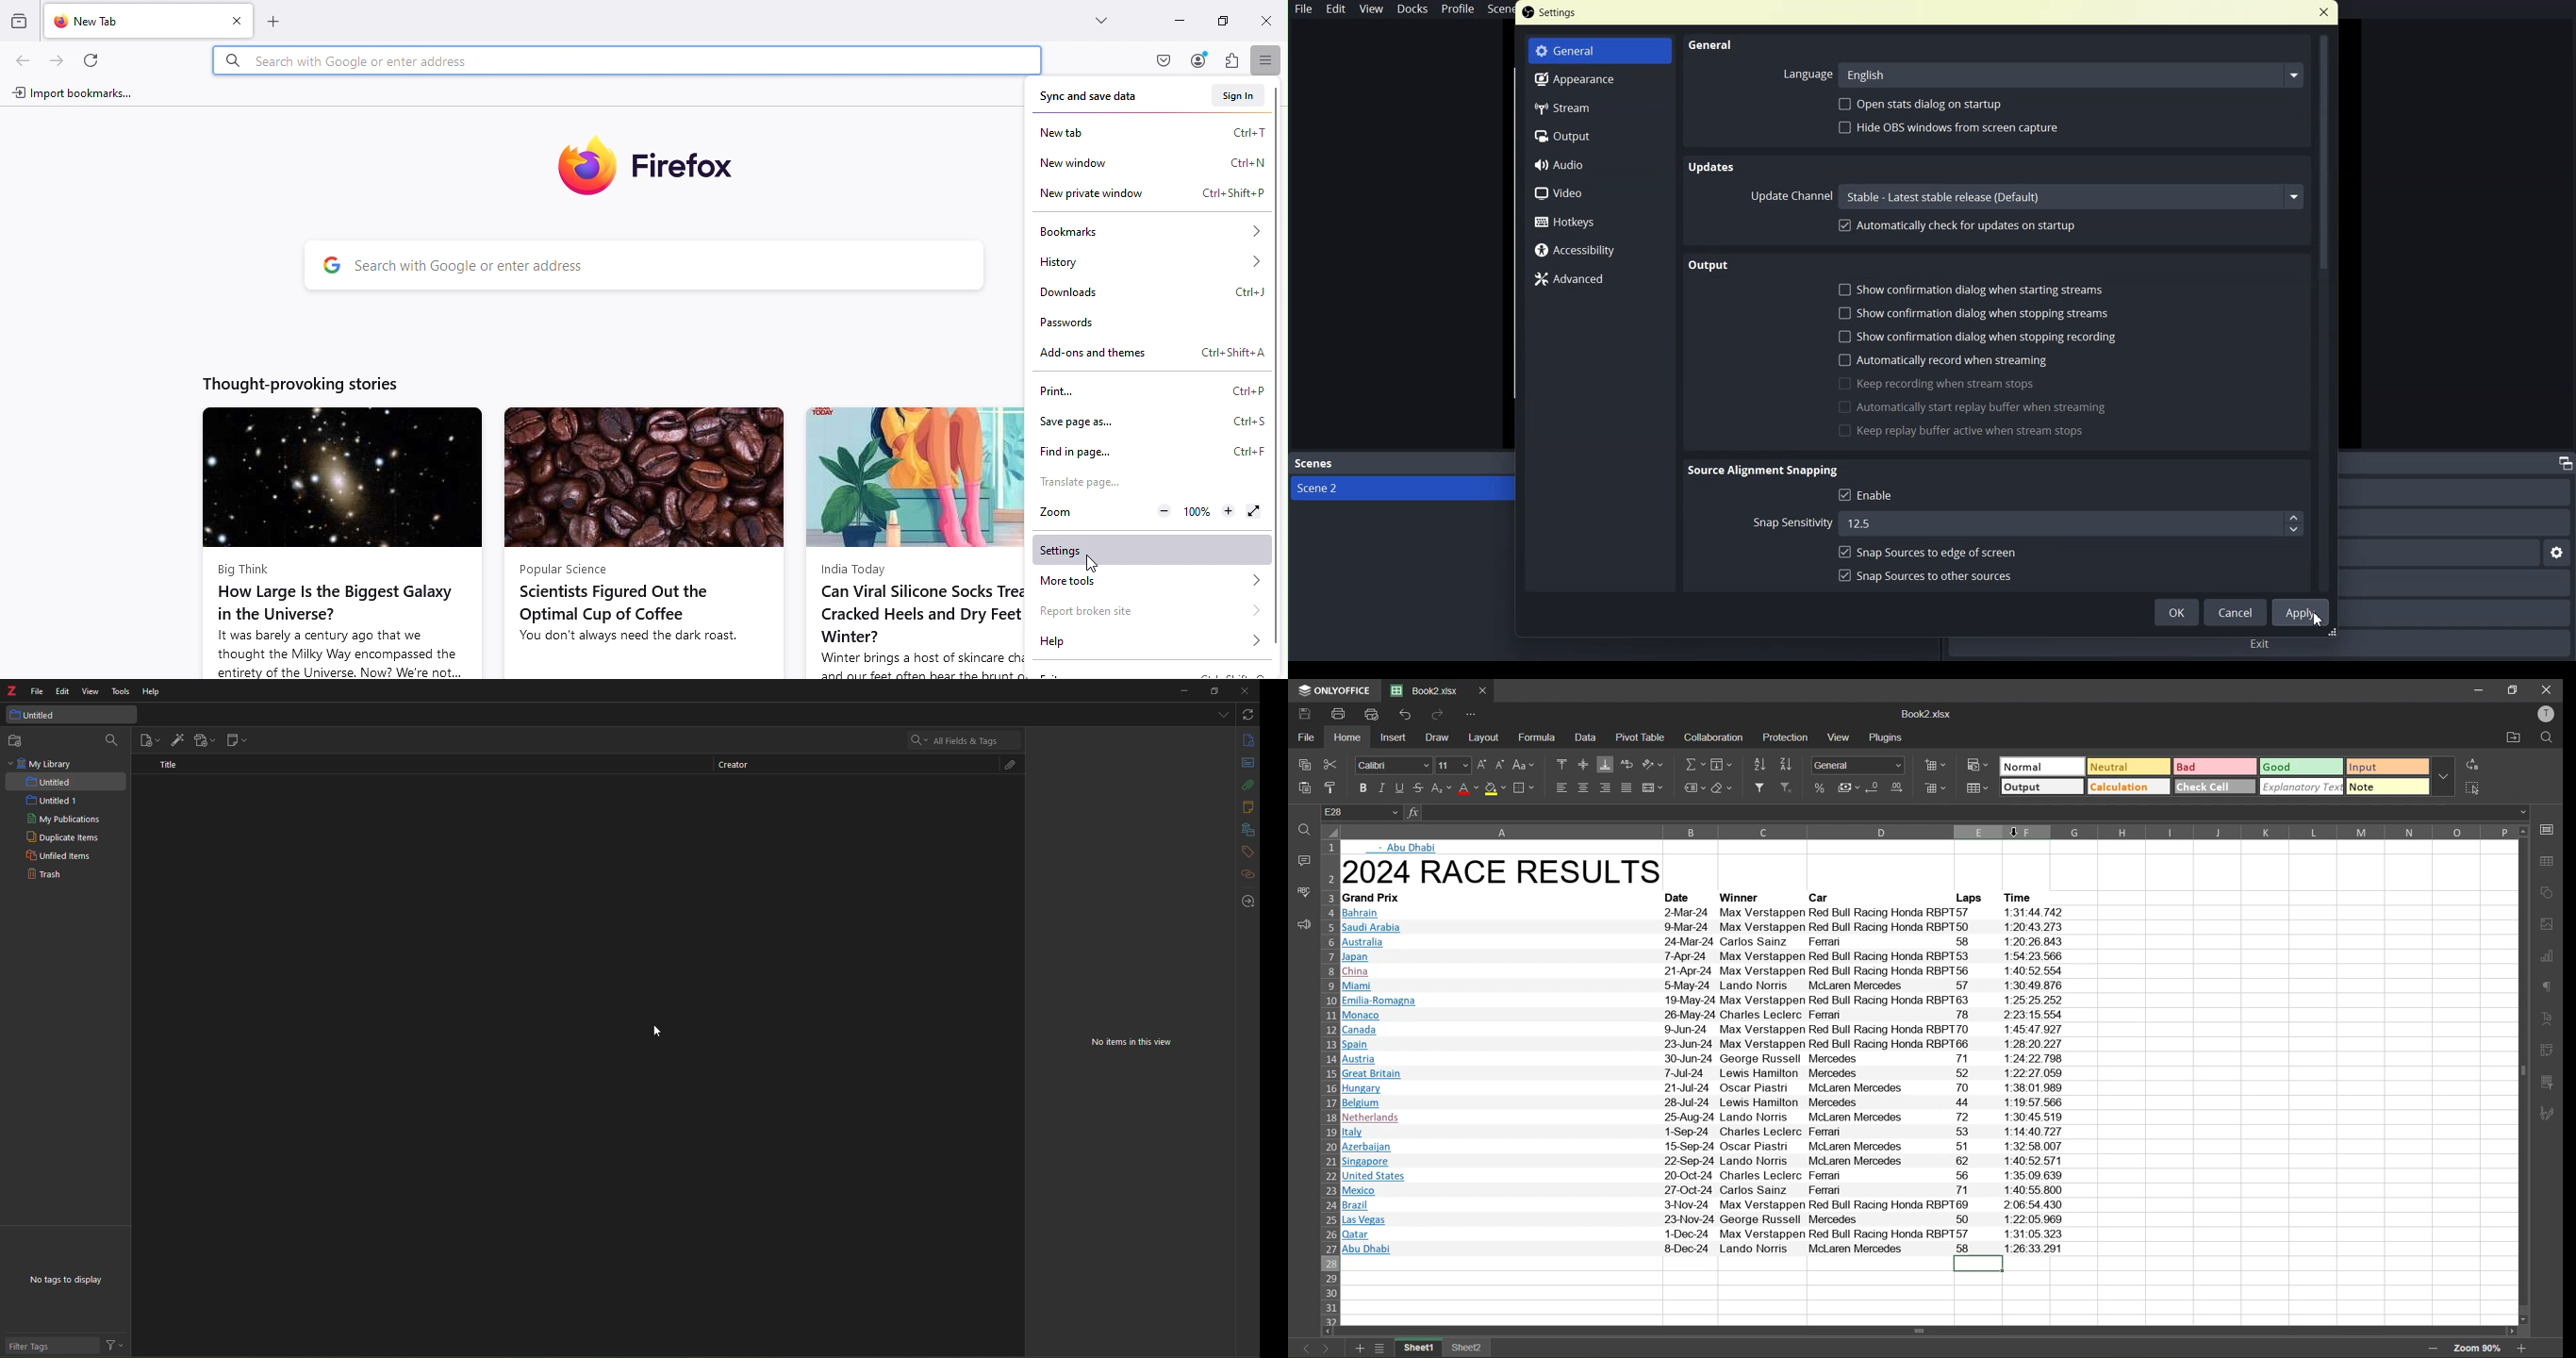  Describe the element at coordinates (1228, 961) in the screenshot. I see `expand` at that location.